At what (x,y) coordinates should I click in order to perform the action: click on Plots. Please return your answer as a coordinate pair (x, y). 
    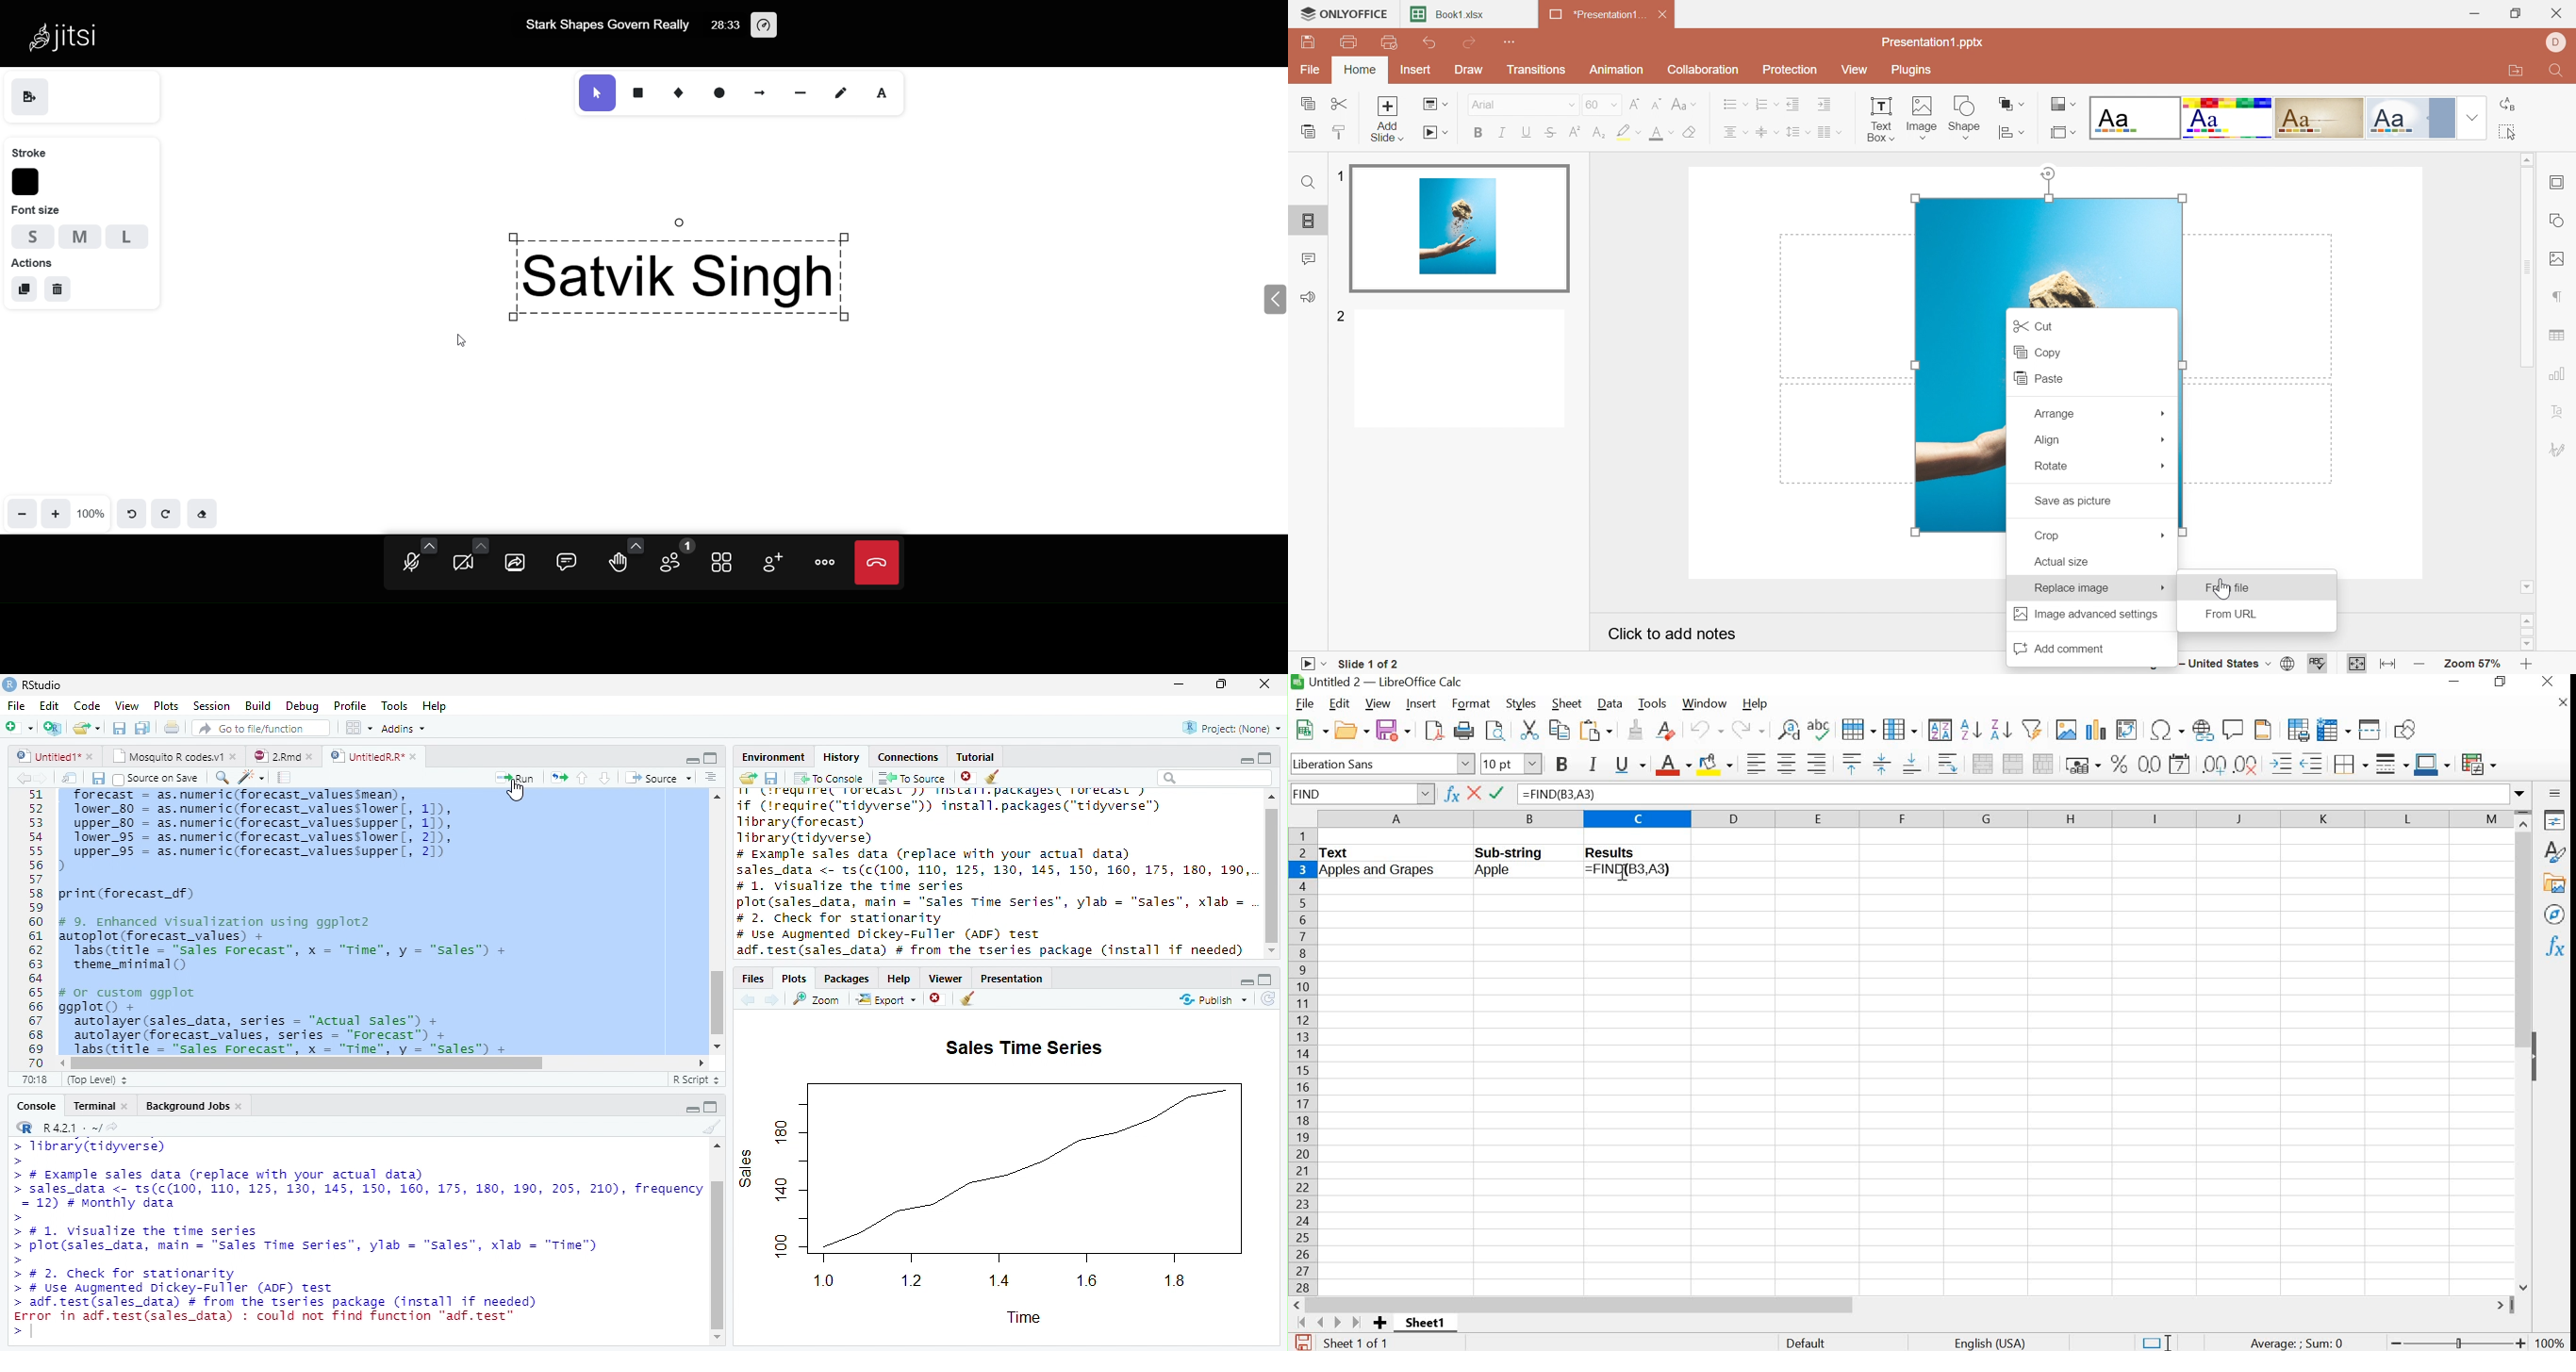
    Looking at the image, I should click on (165, 704).